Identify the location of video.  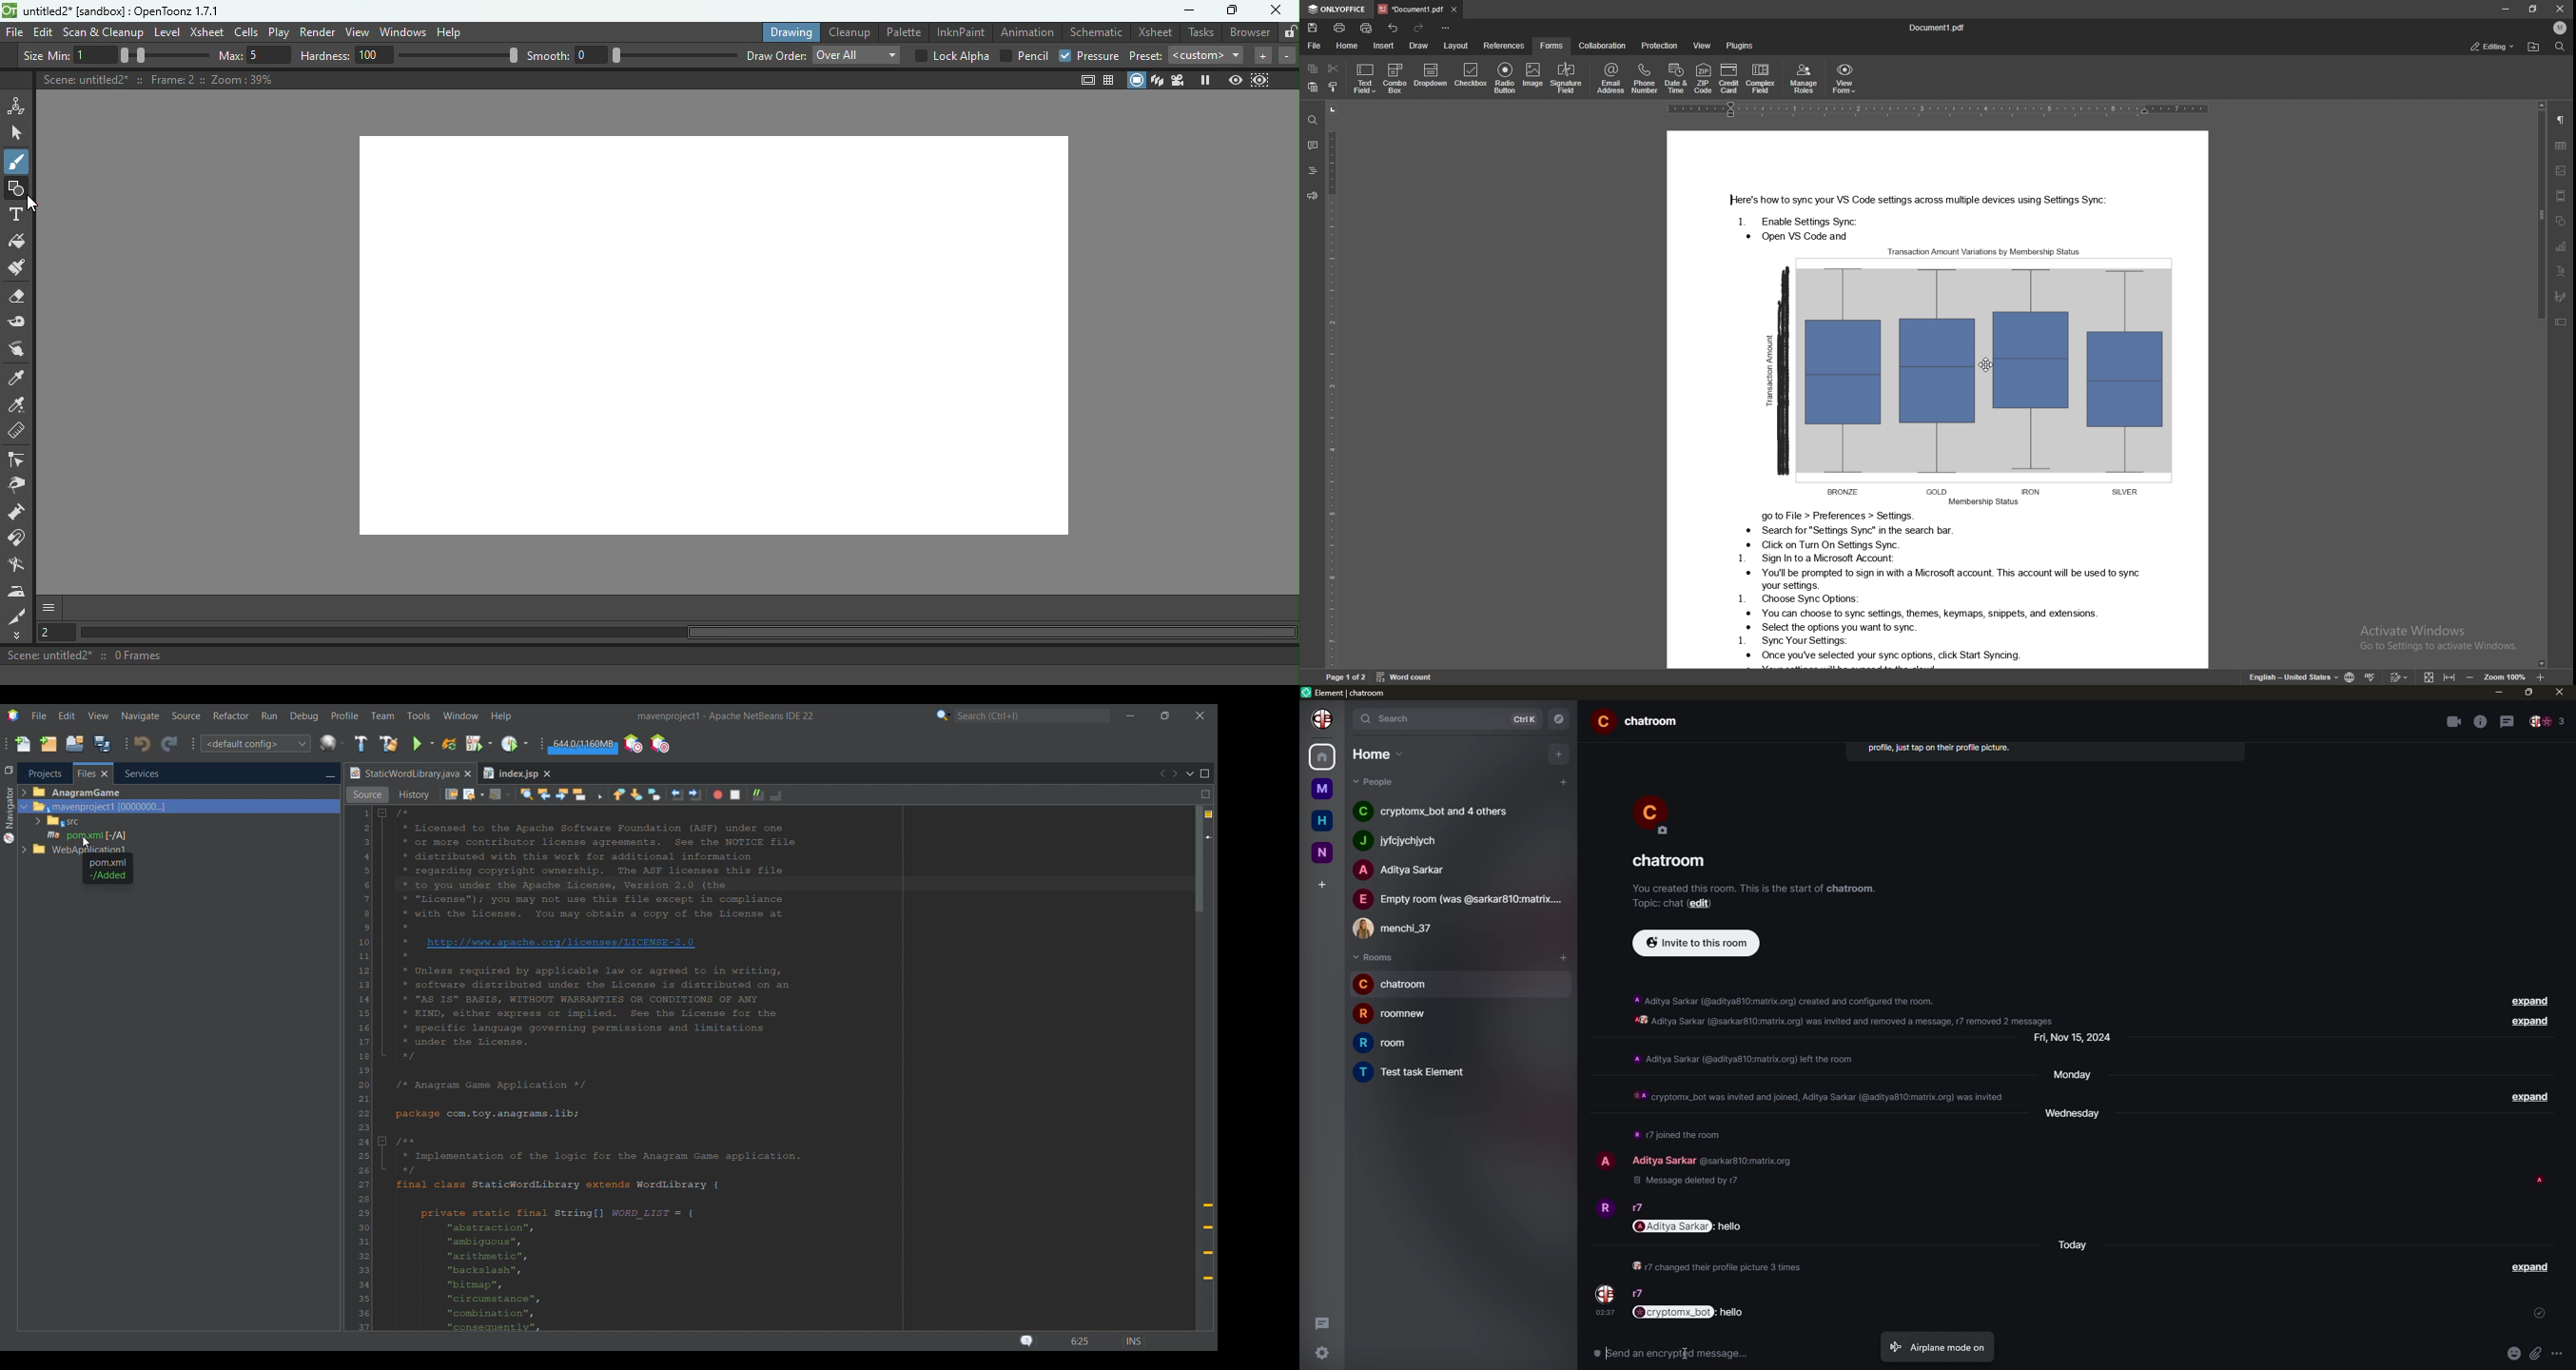
(2451, 721).